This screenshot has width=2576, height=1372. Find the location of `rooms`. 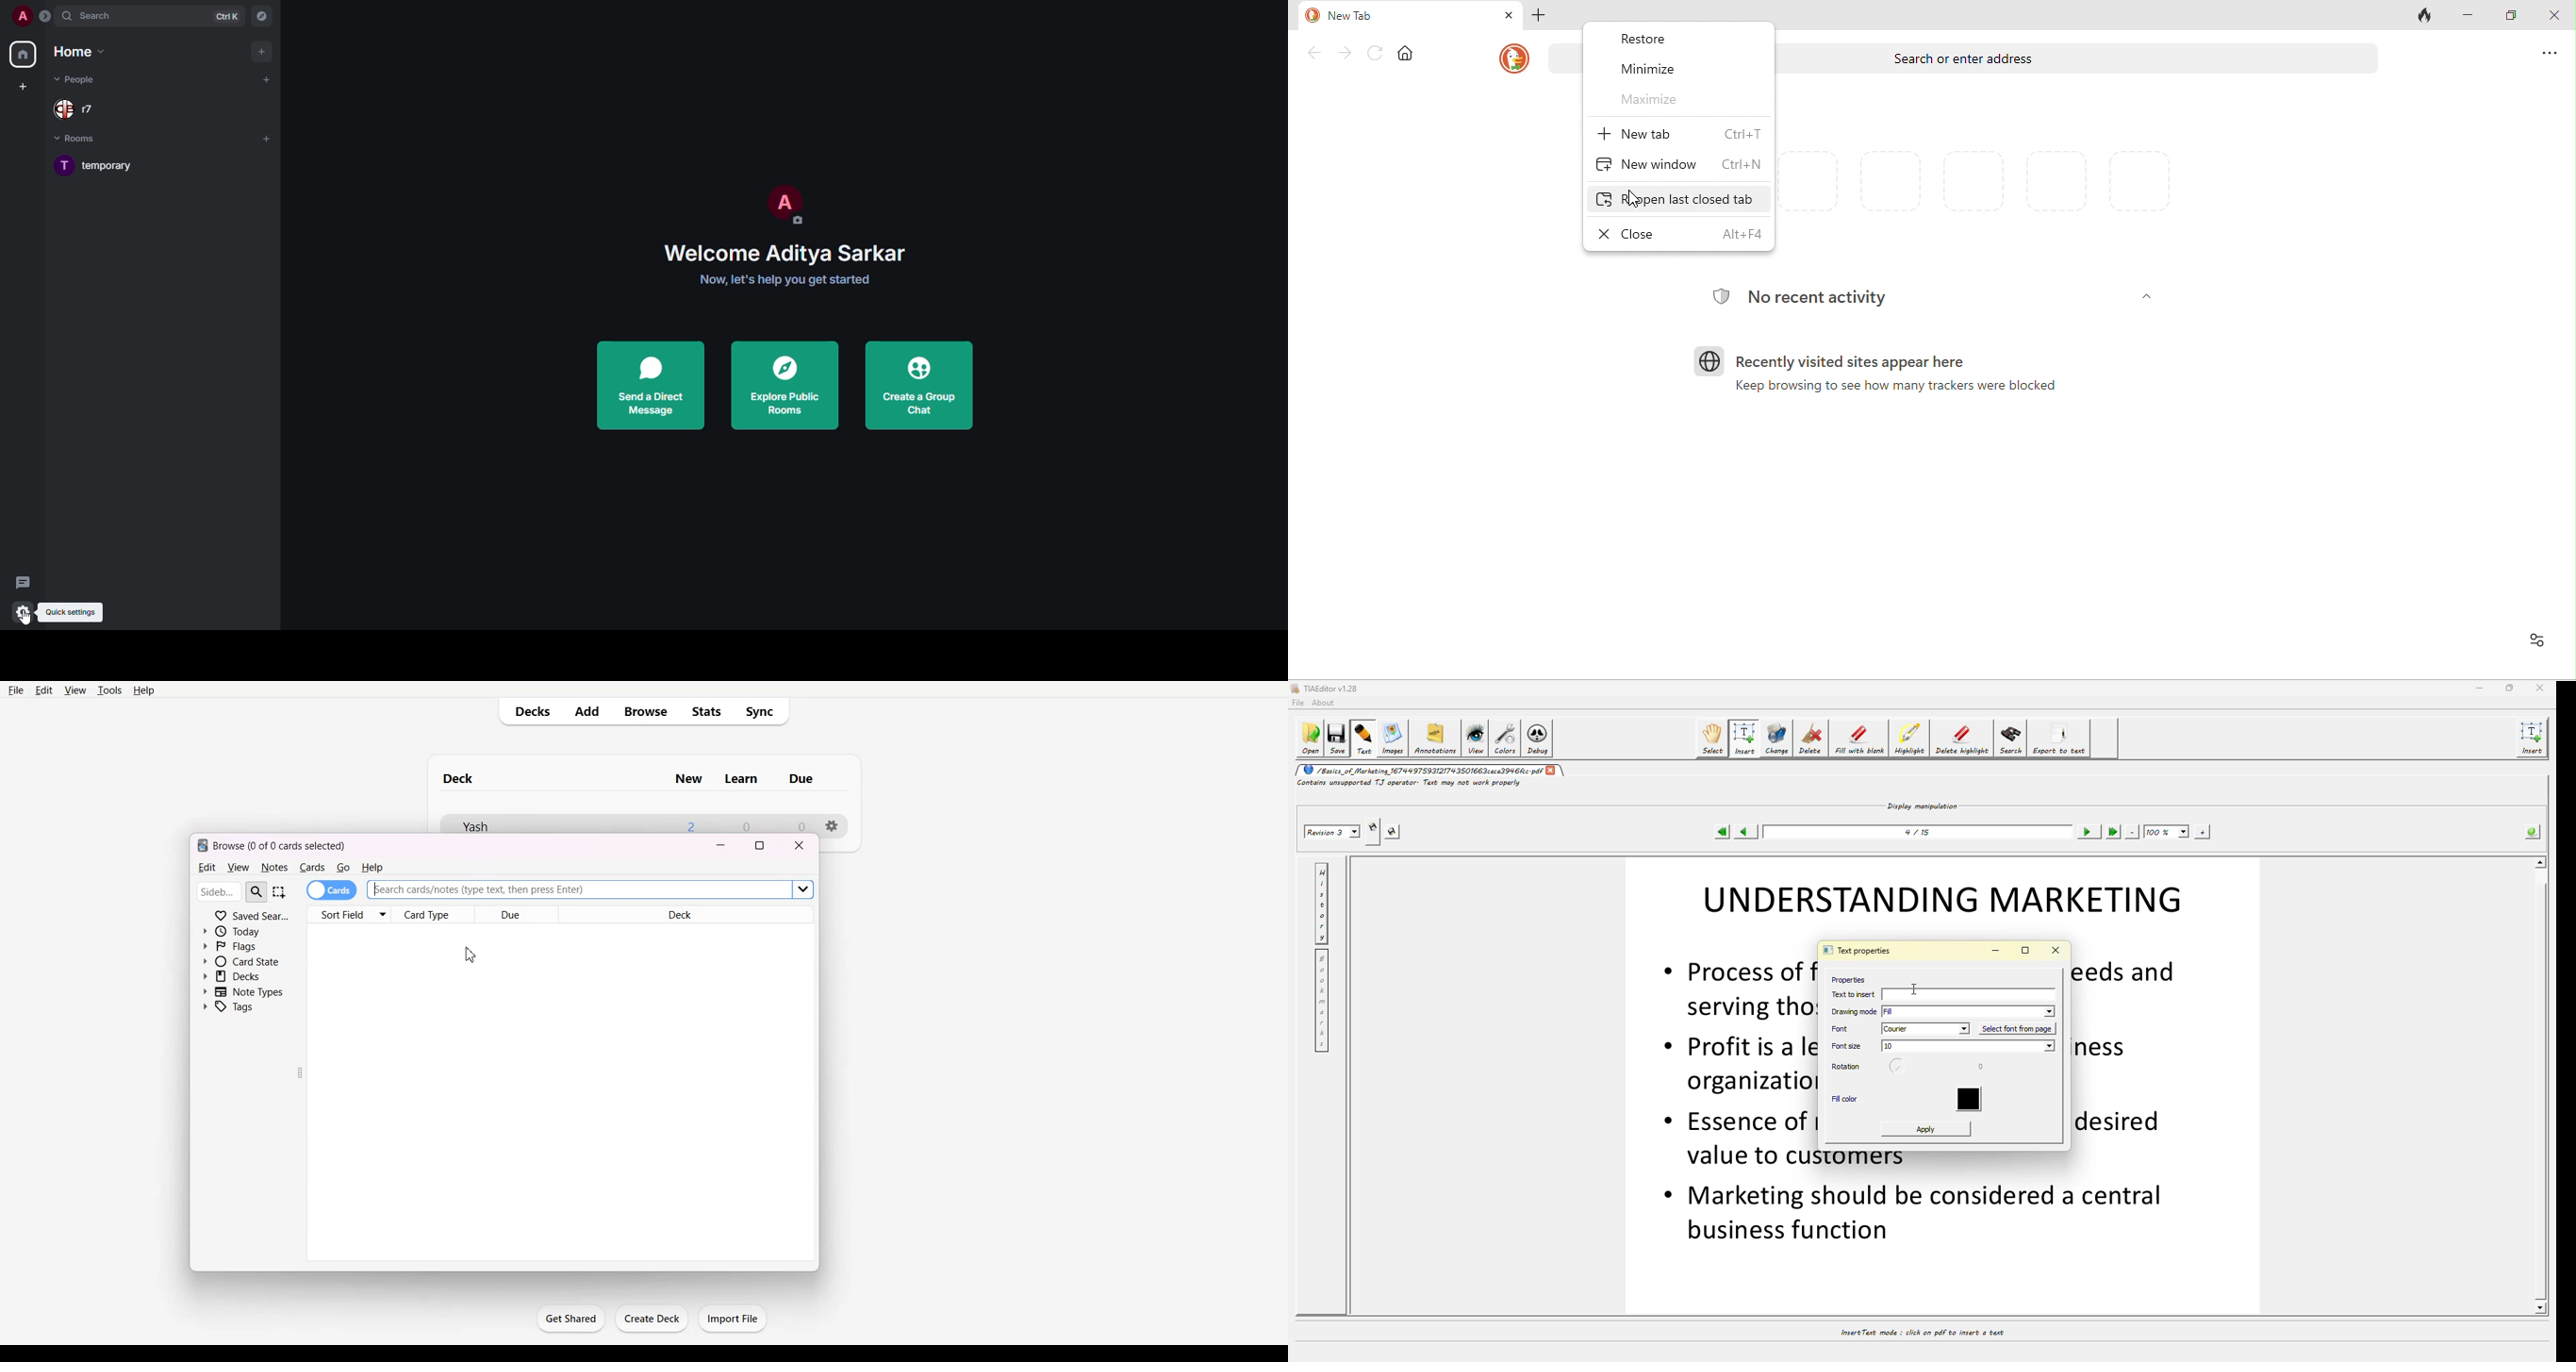

rooms is located at coordinates (78, 139).